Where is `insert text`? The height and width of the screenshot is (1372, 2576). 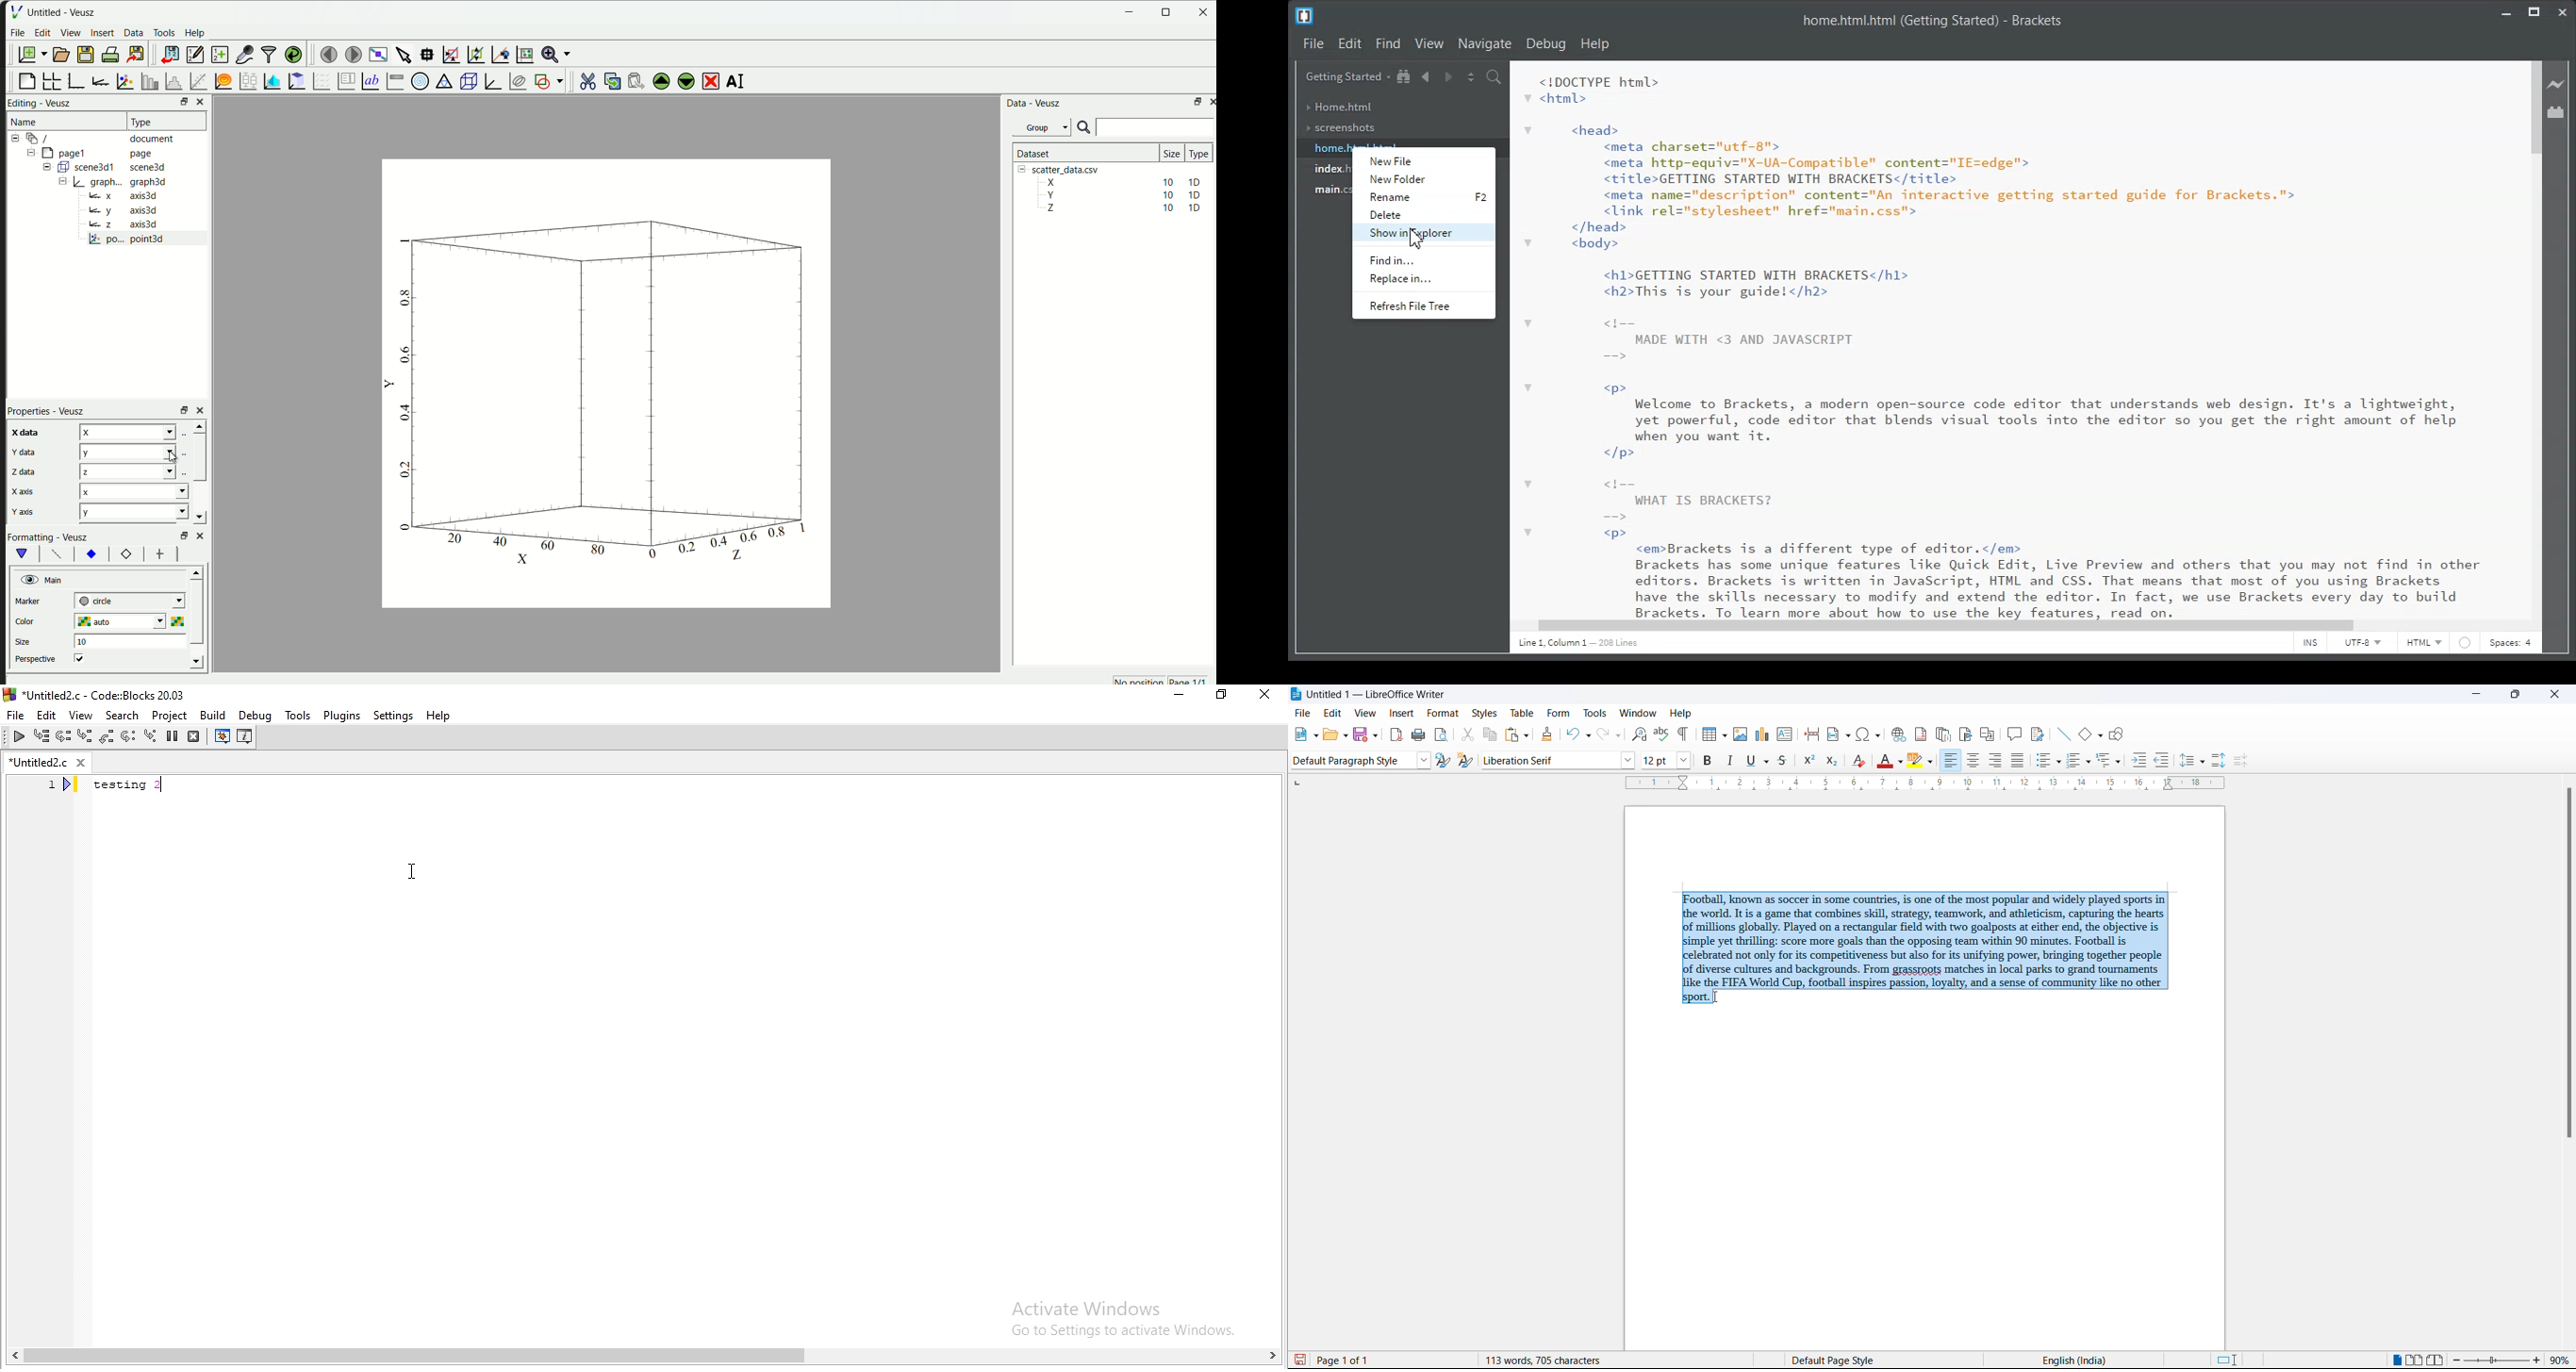
insert text is located at coordinates (1785, 734).